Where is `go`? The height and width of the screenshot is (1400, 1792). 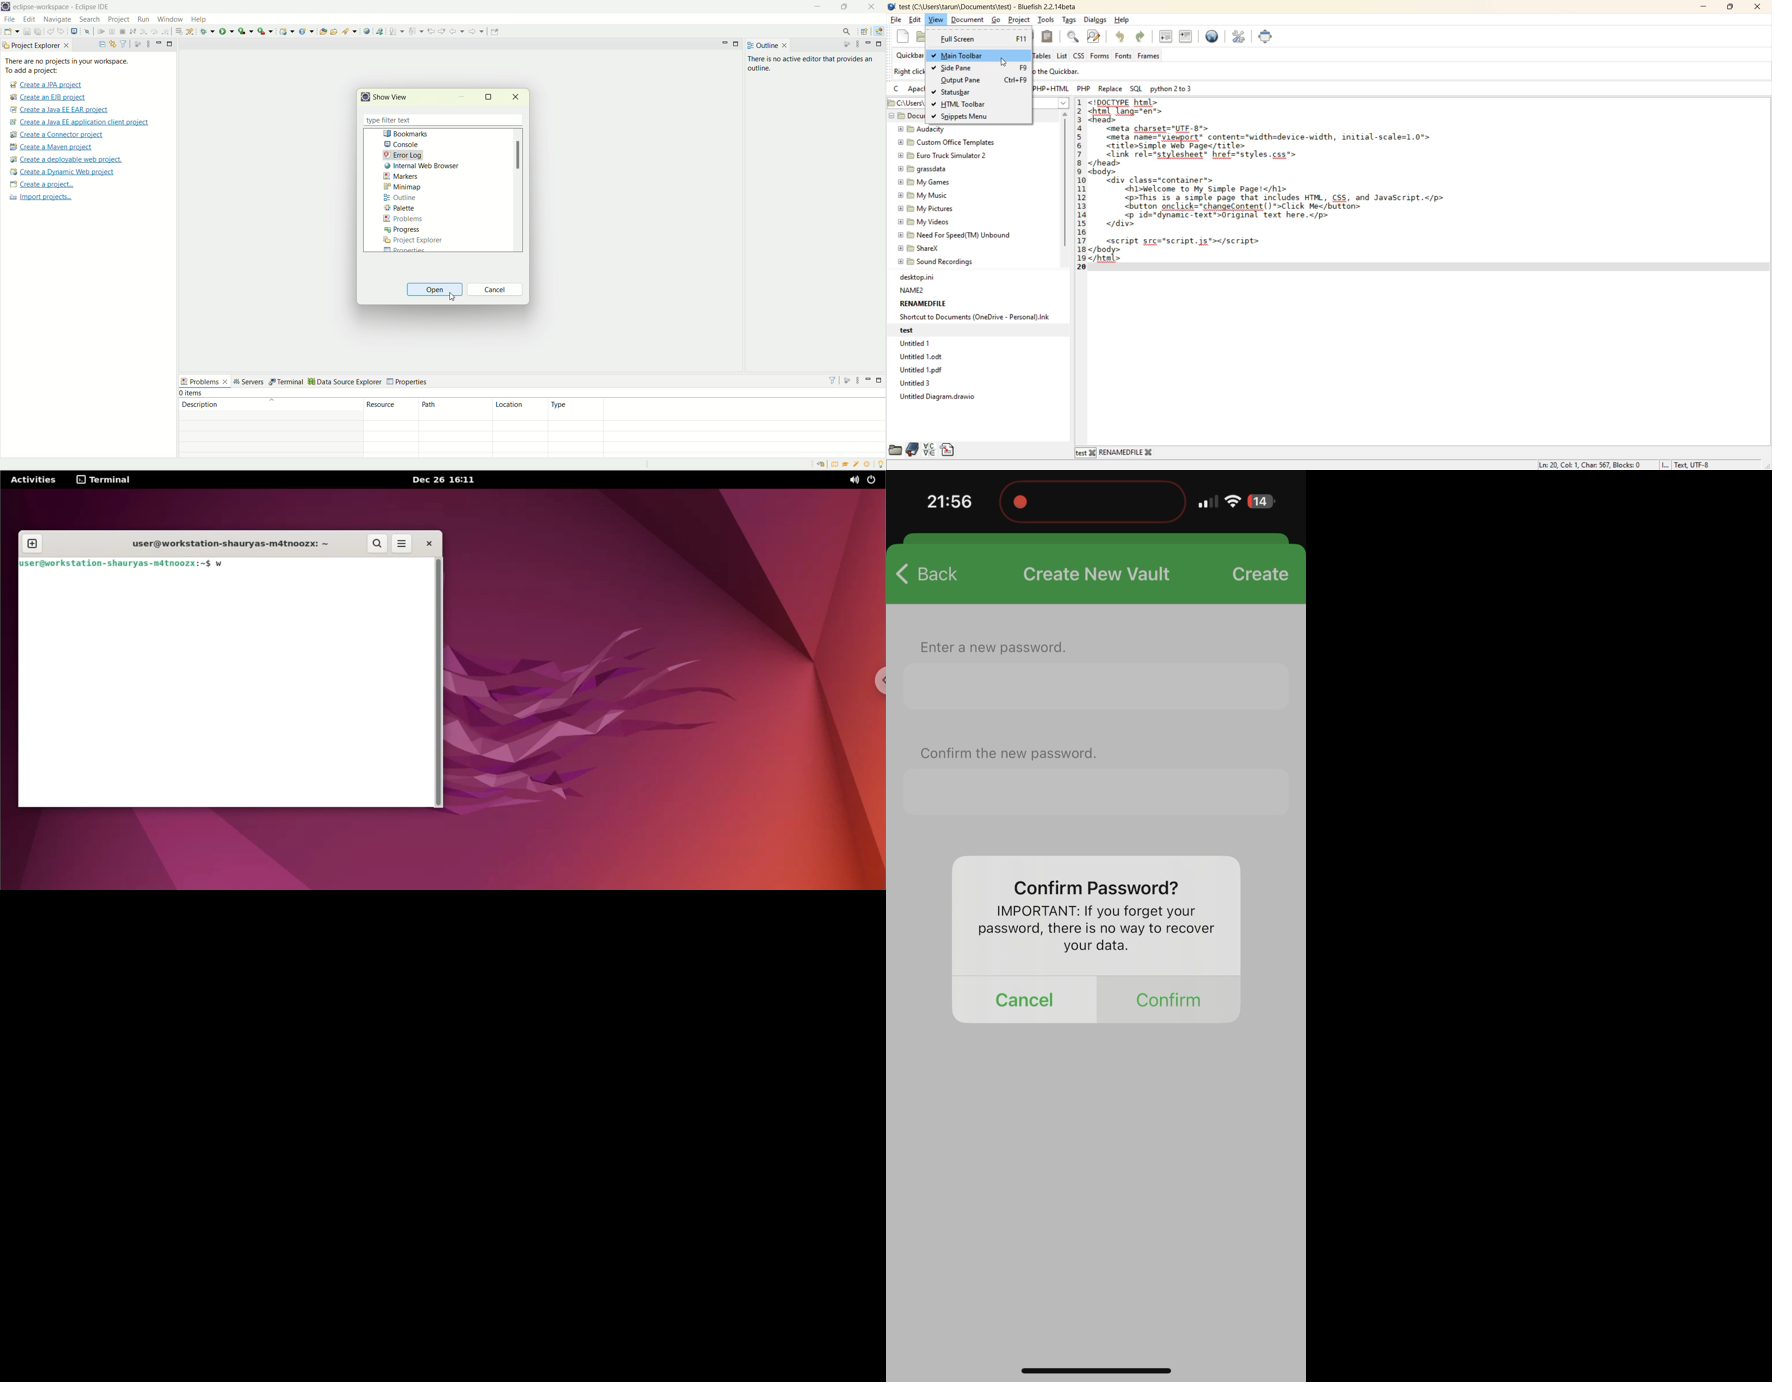
go is located at coordinates (997, 20).